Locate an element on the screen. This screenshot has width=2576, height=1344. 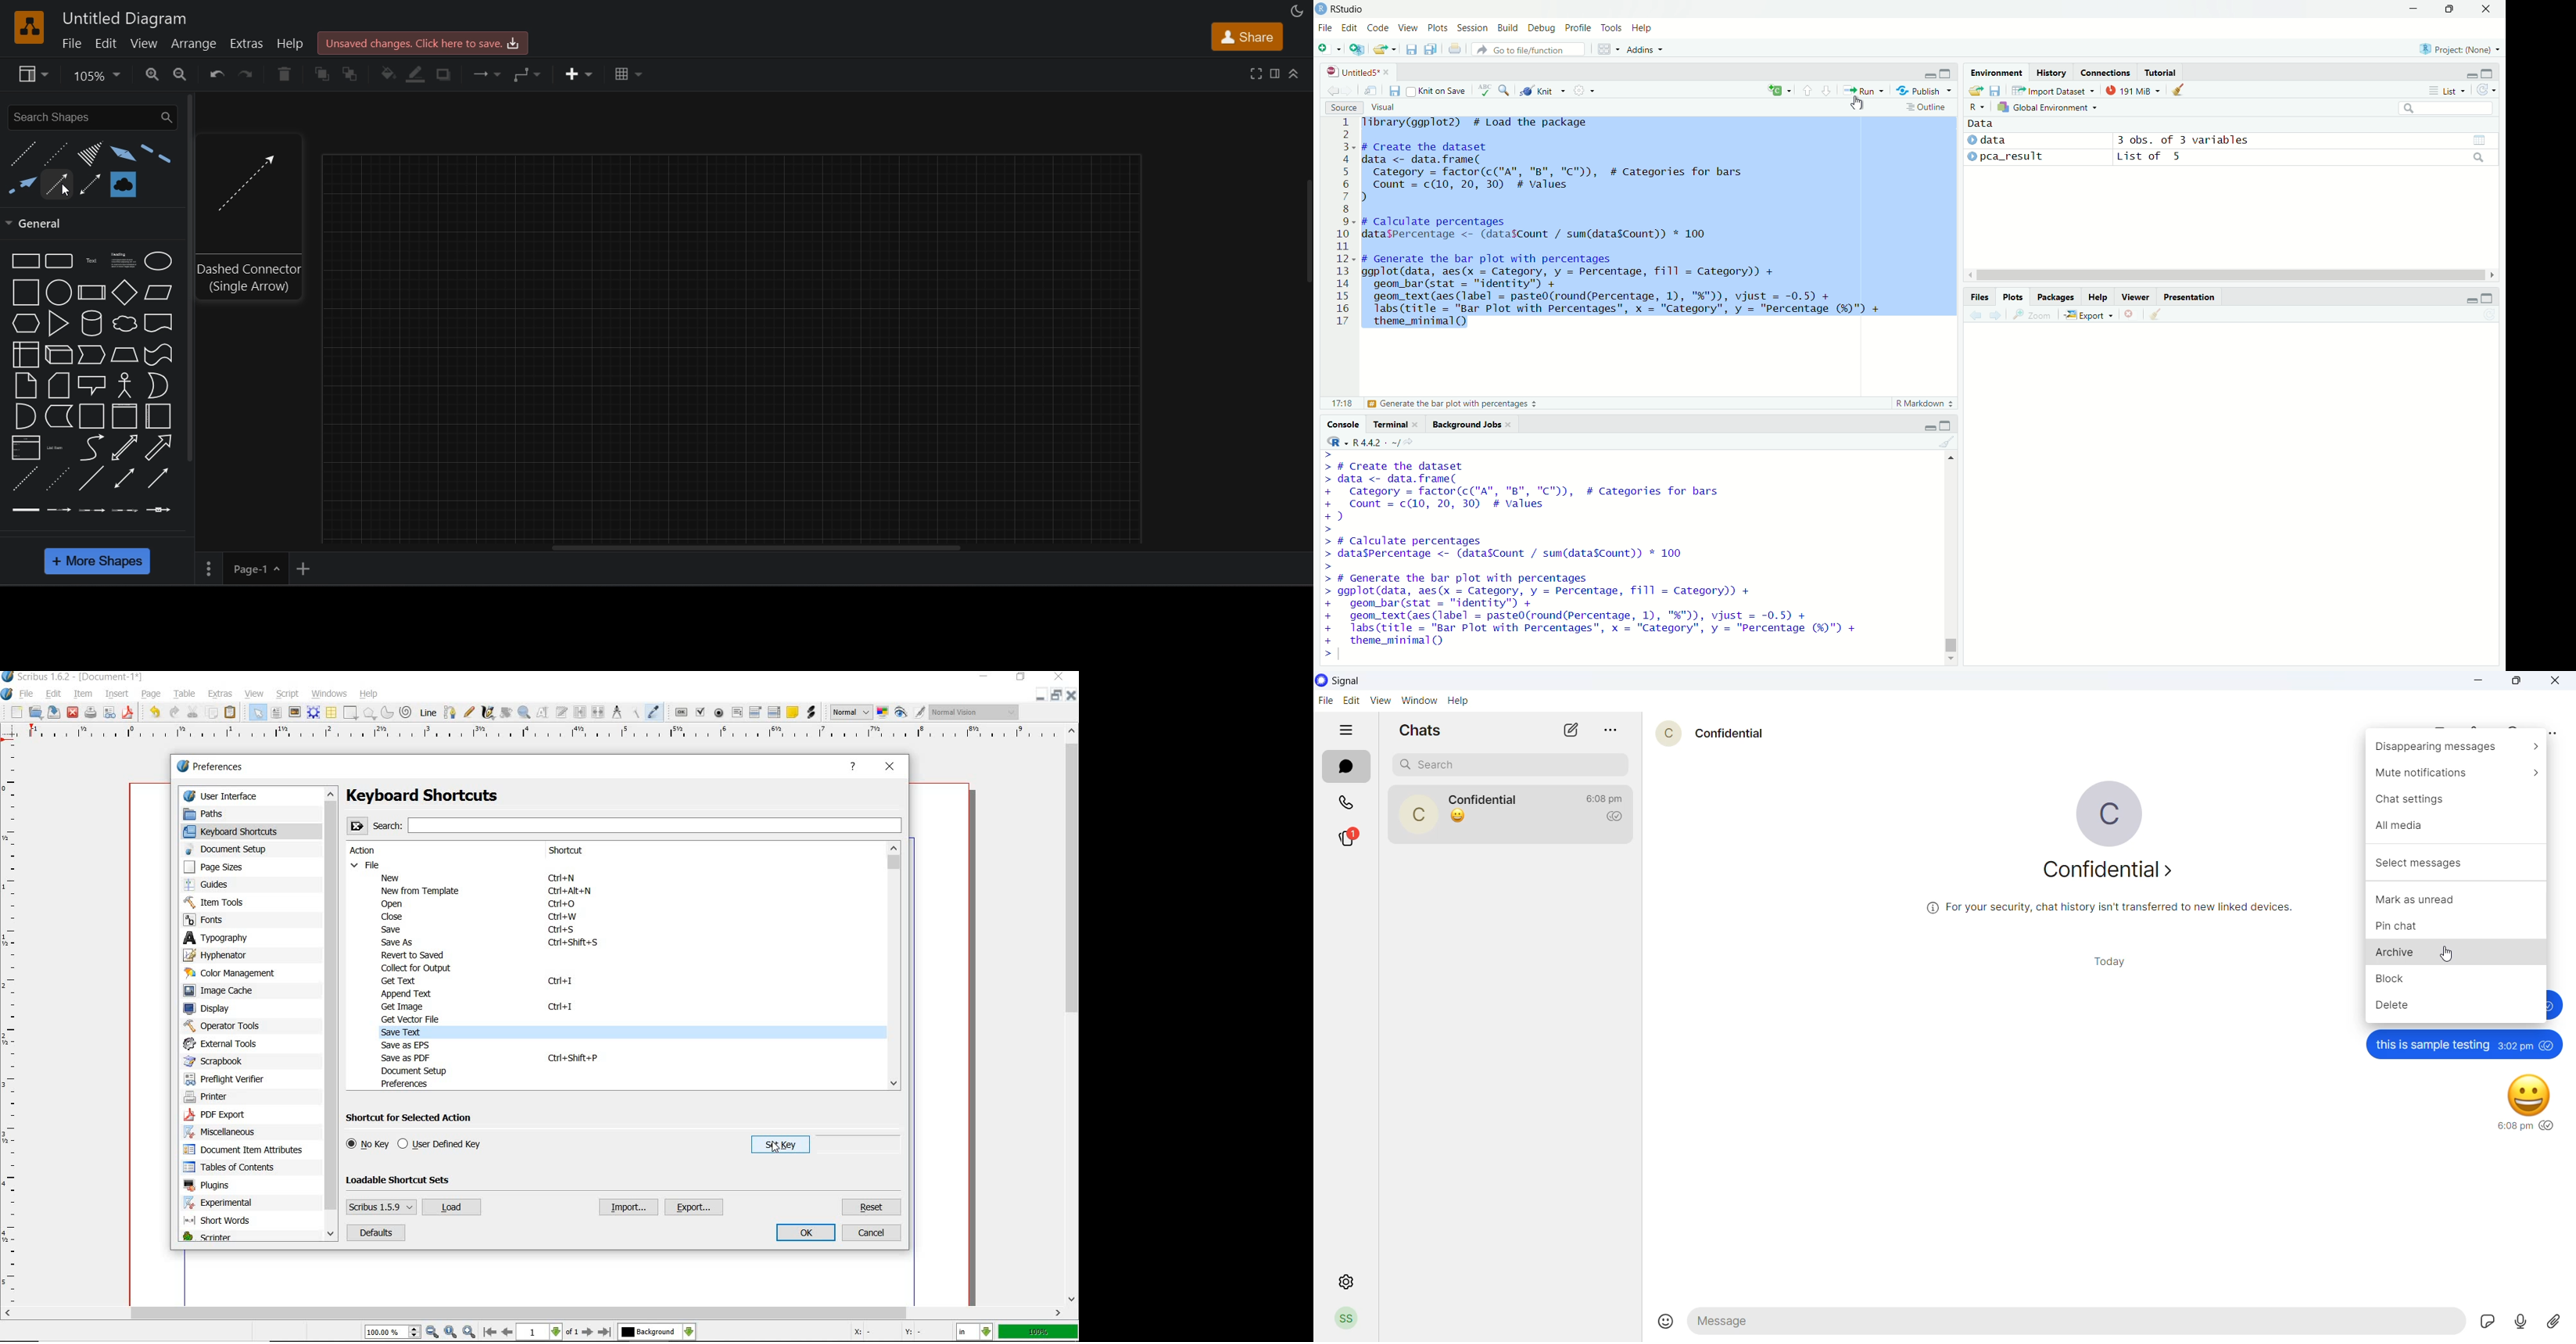
build is located at coordinates (1511, 29).